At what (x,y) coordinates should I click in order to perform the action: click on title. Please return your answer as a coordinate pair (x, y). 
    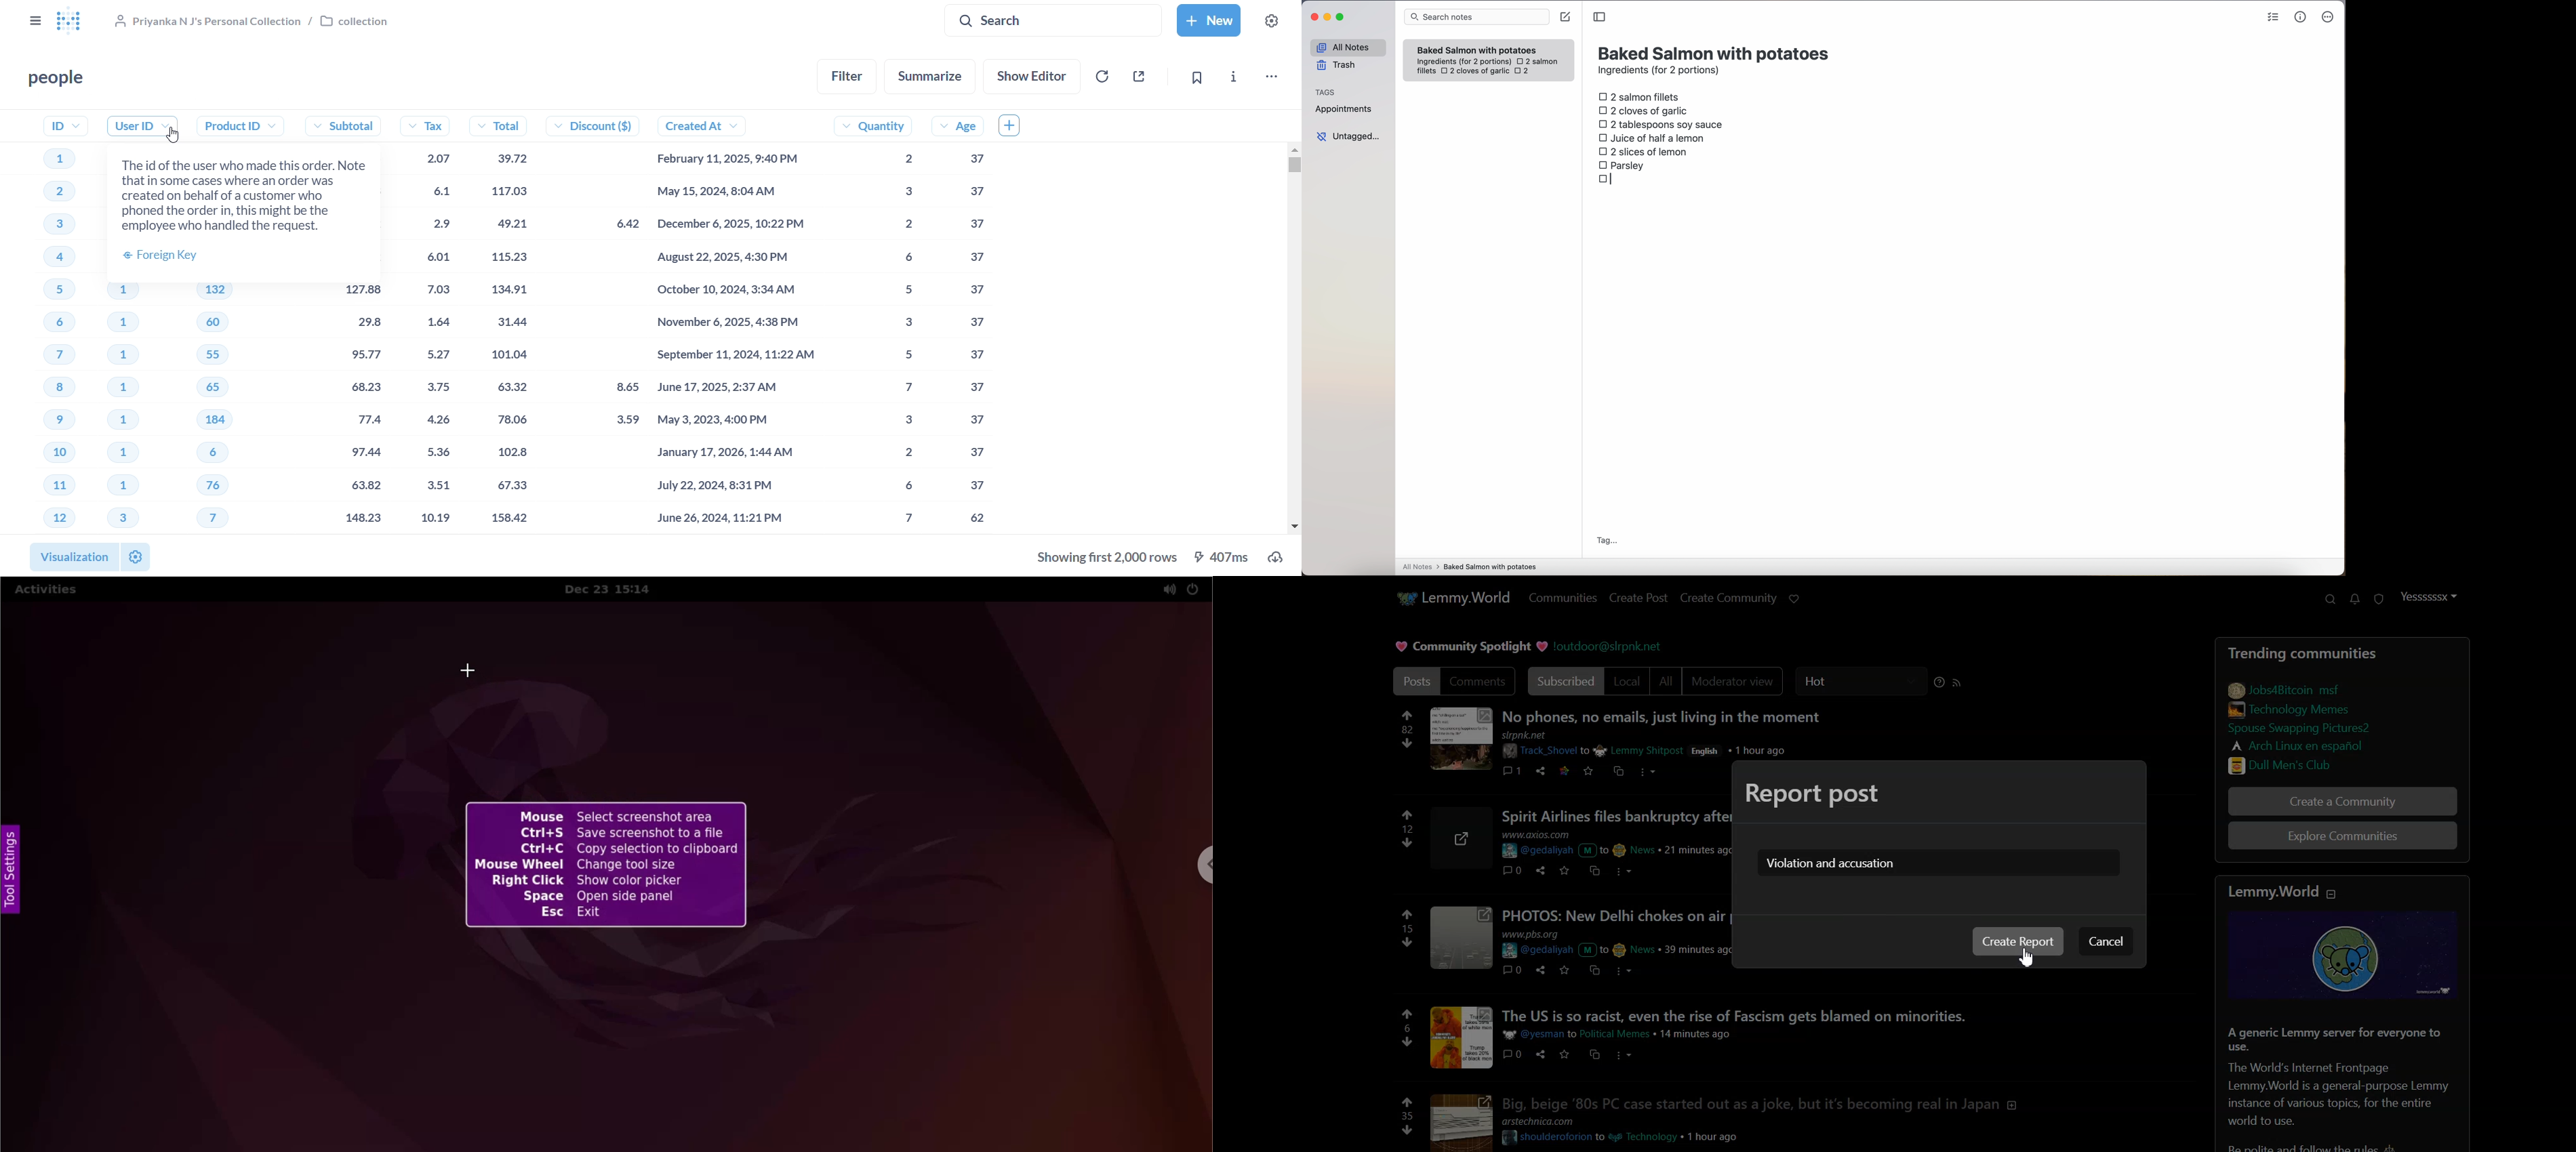
    Looking at the image, I should click on (1715, 52).